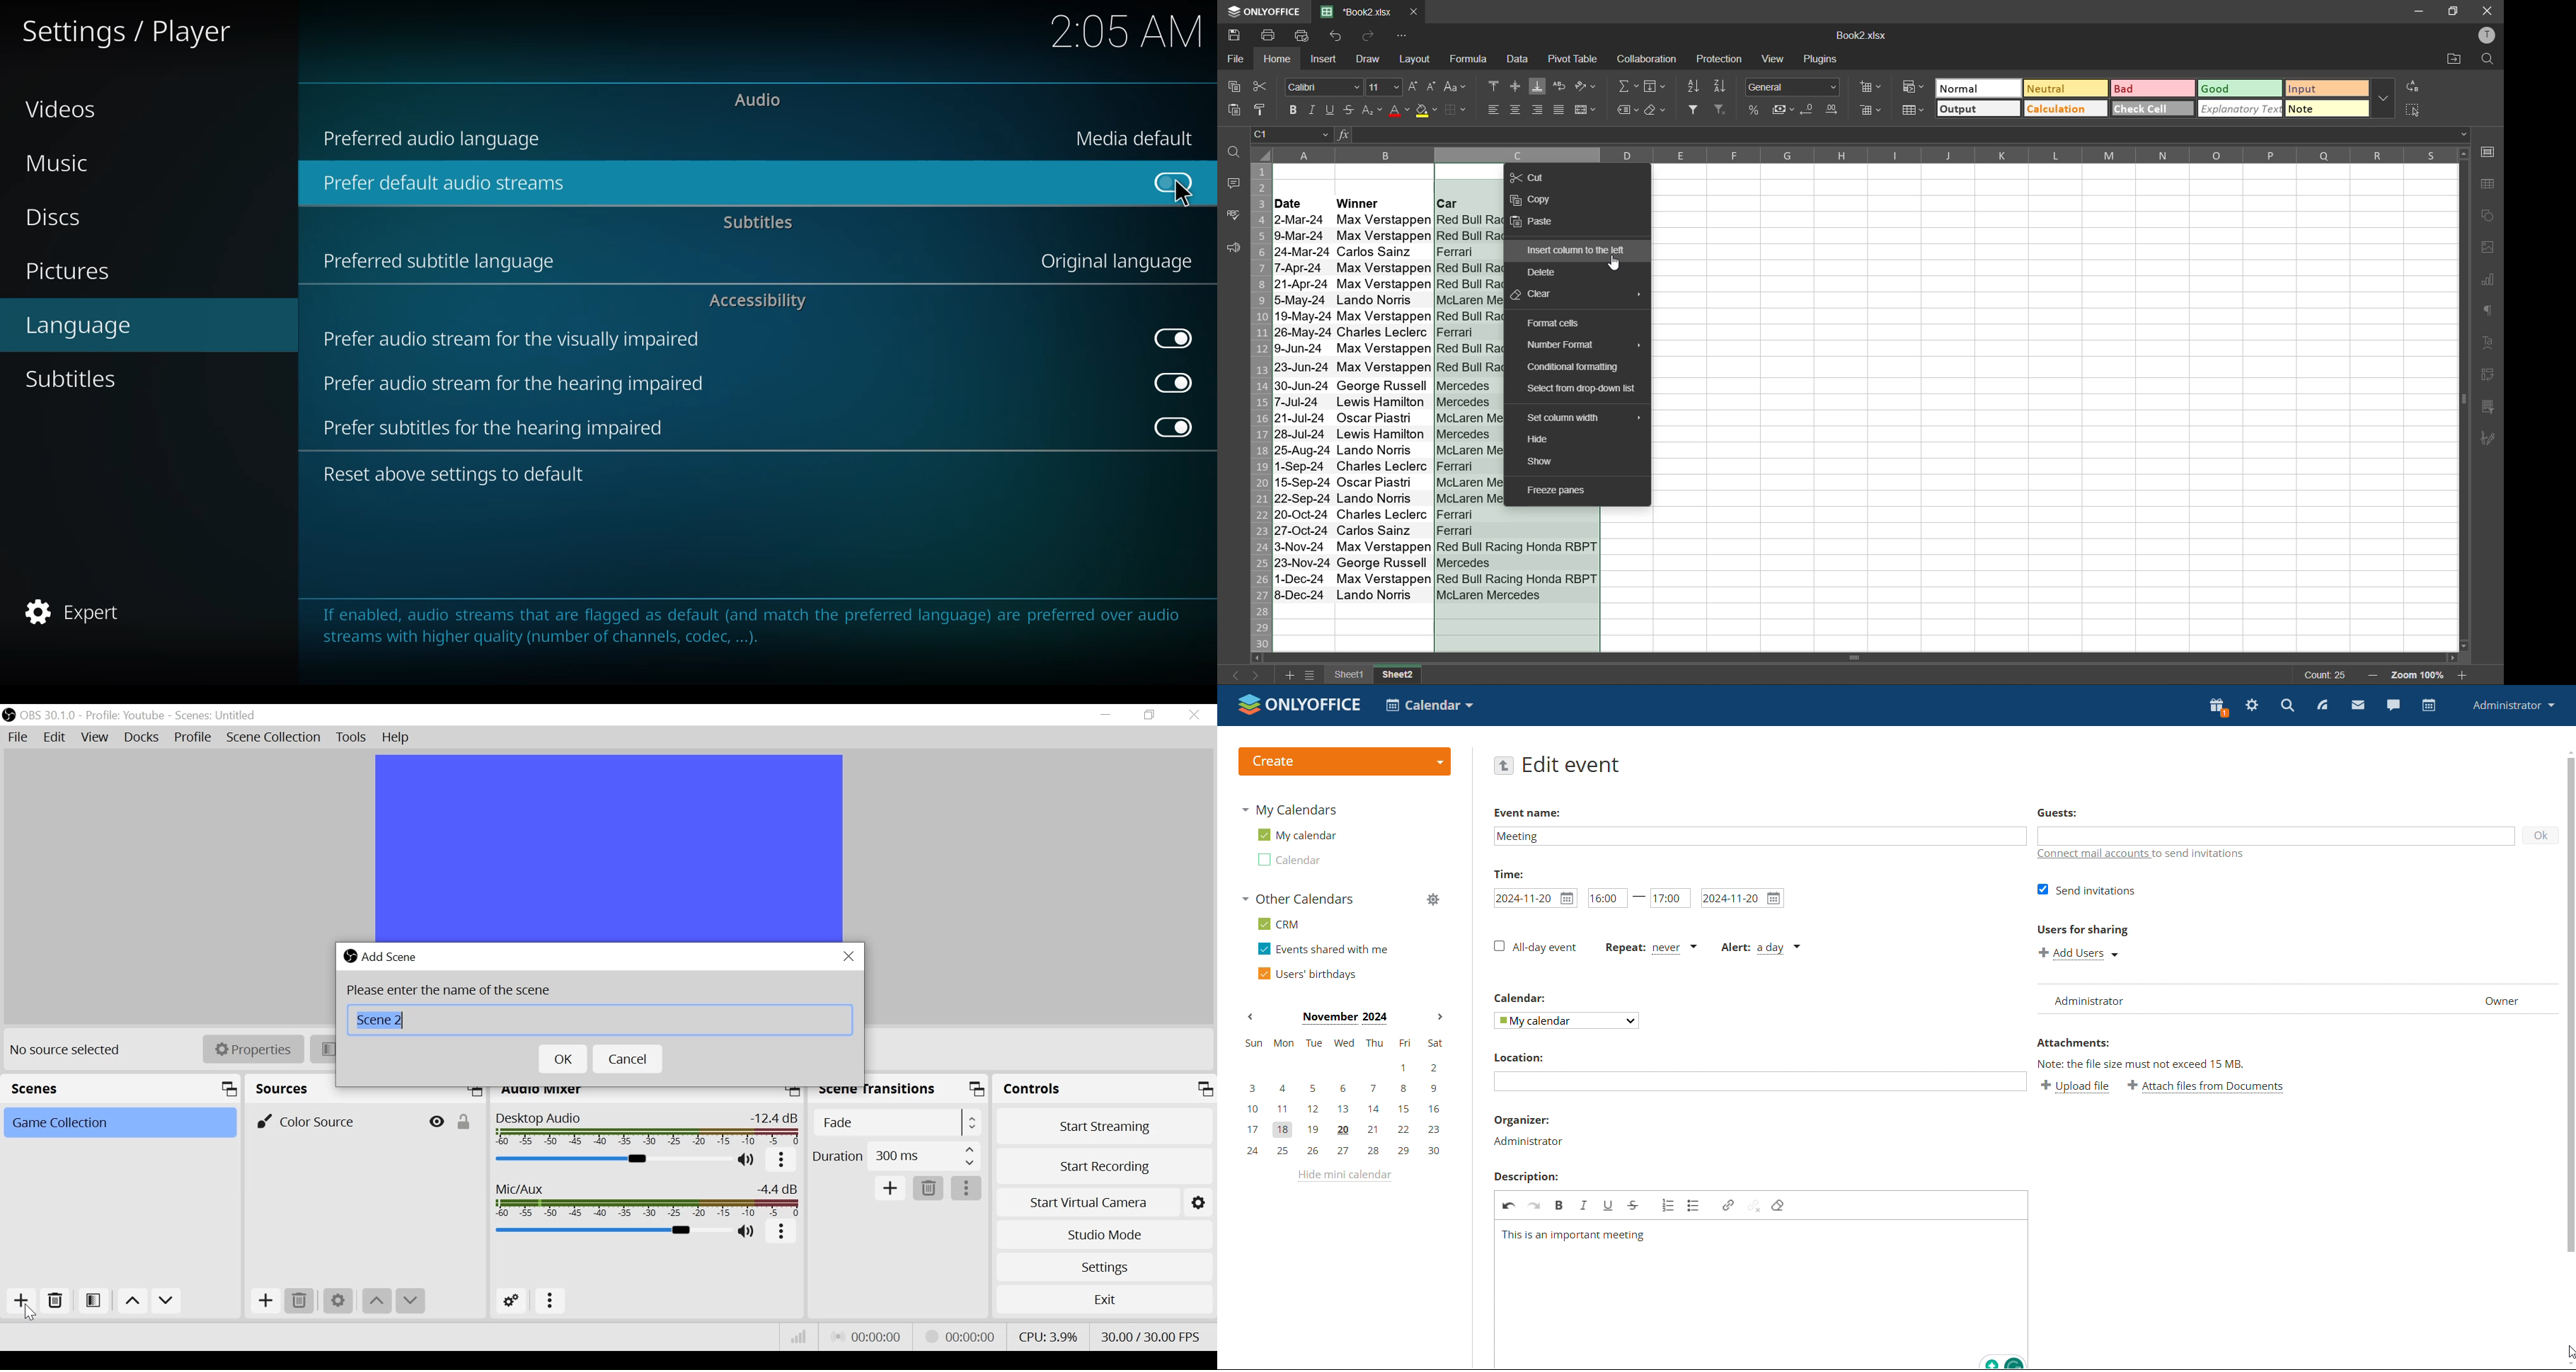  What do you see at coordinates (437, 1121) in the screenshot?
I see `Hide/Display` at bounding box center [437, 1121].